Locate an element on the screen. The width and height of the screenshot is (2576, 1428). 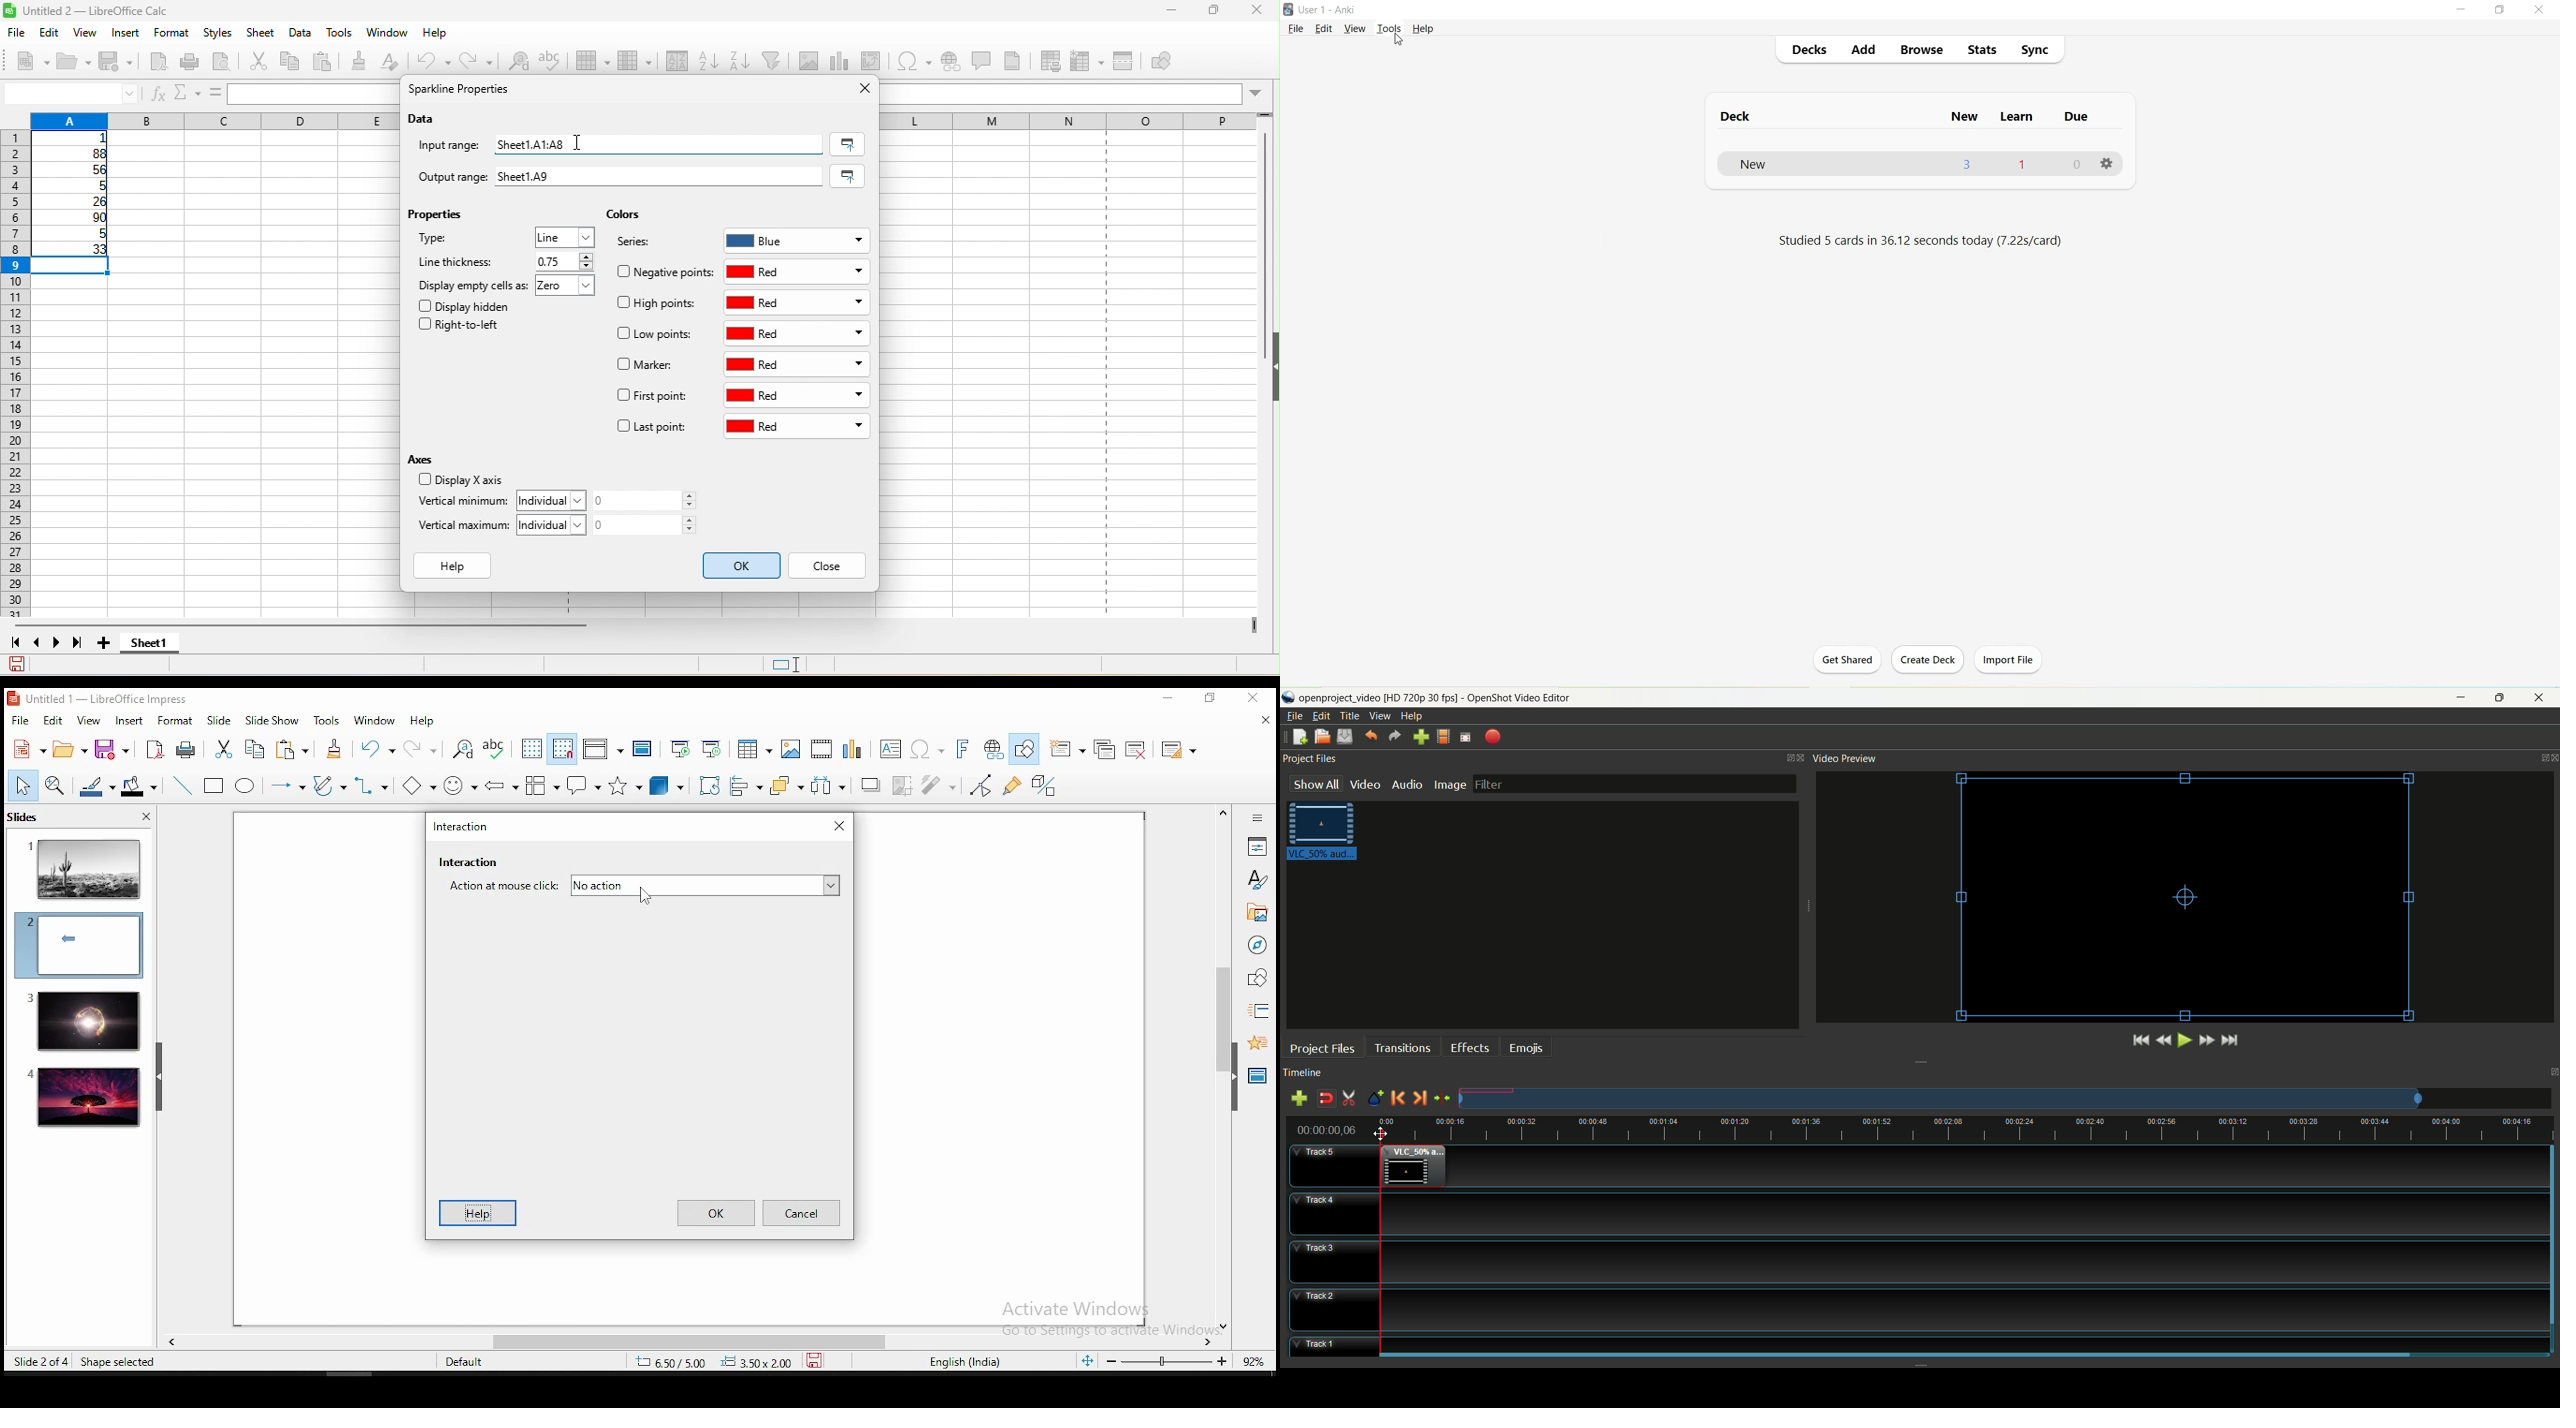
duplicate slide is located at coordinates (1107, 750).